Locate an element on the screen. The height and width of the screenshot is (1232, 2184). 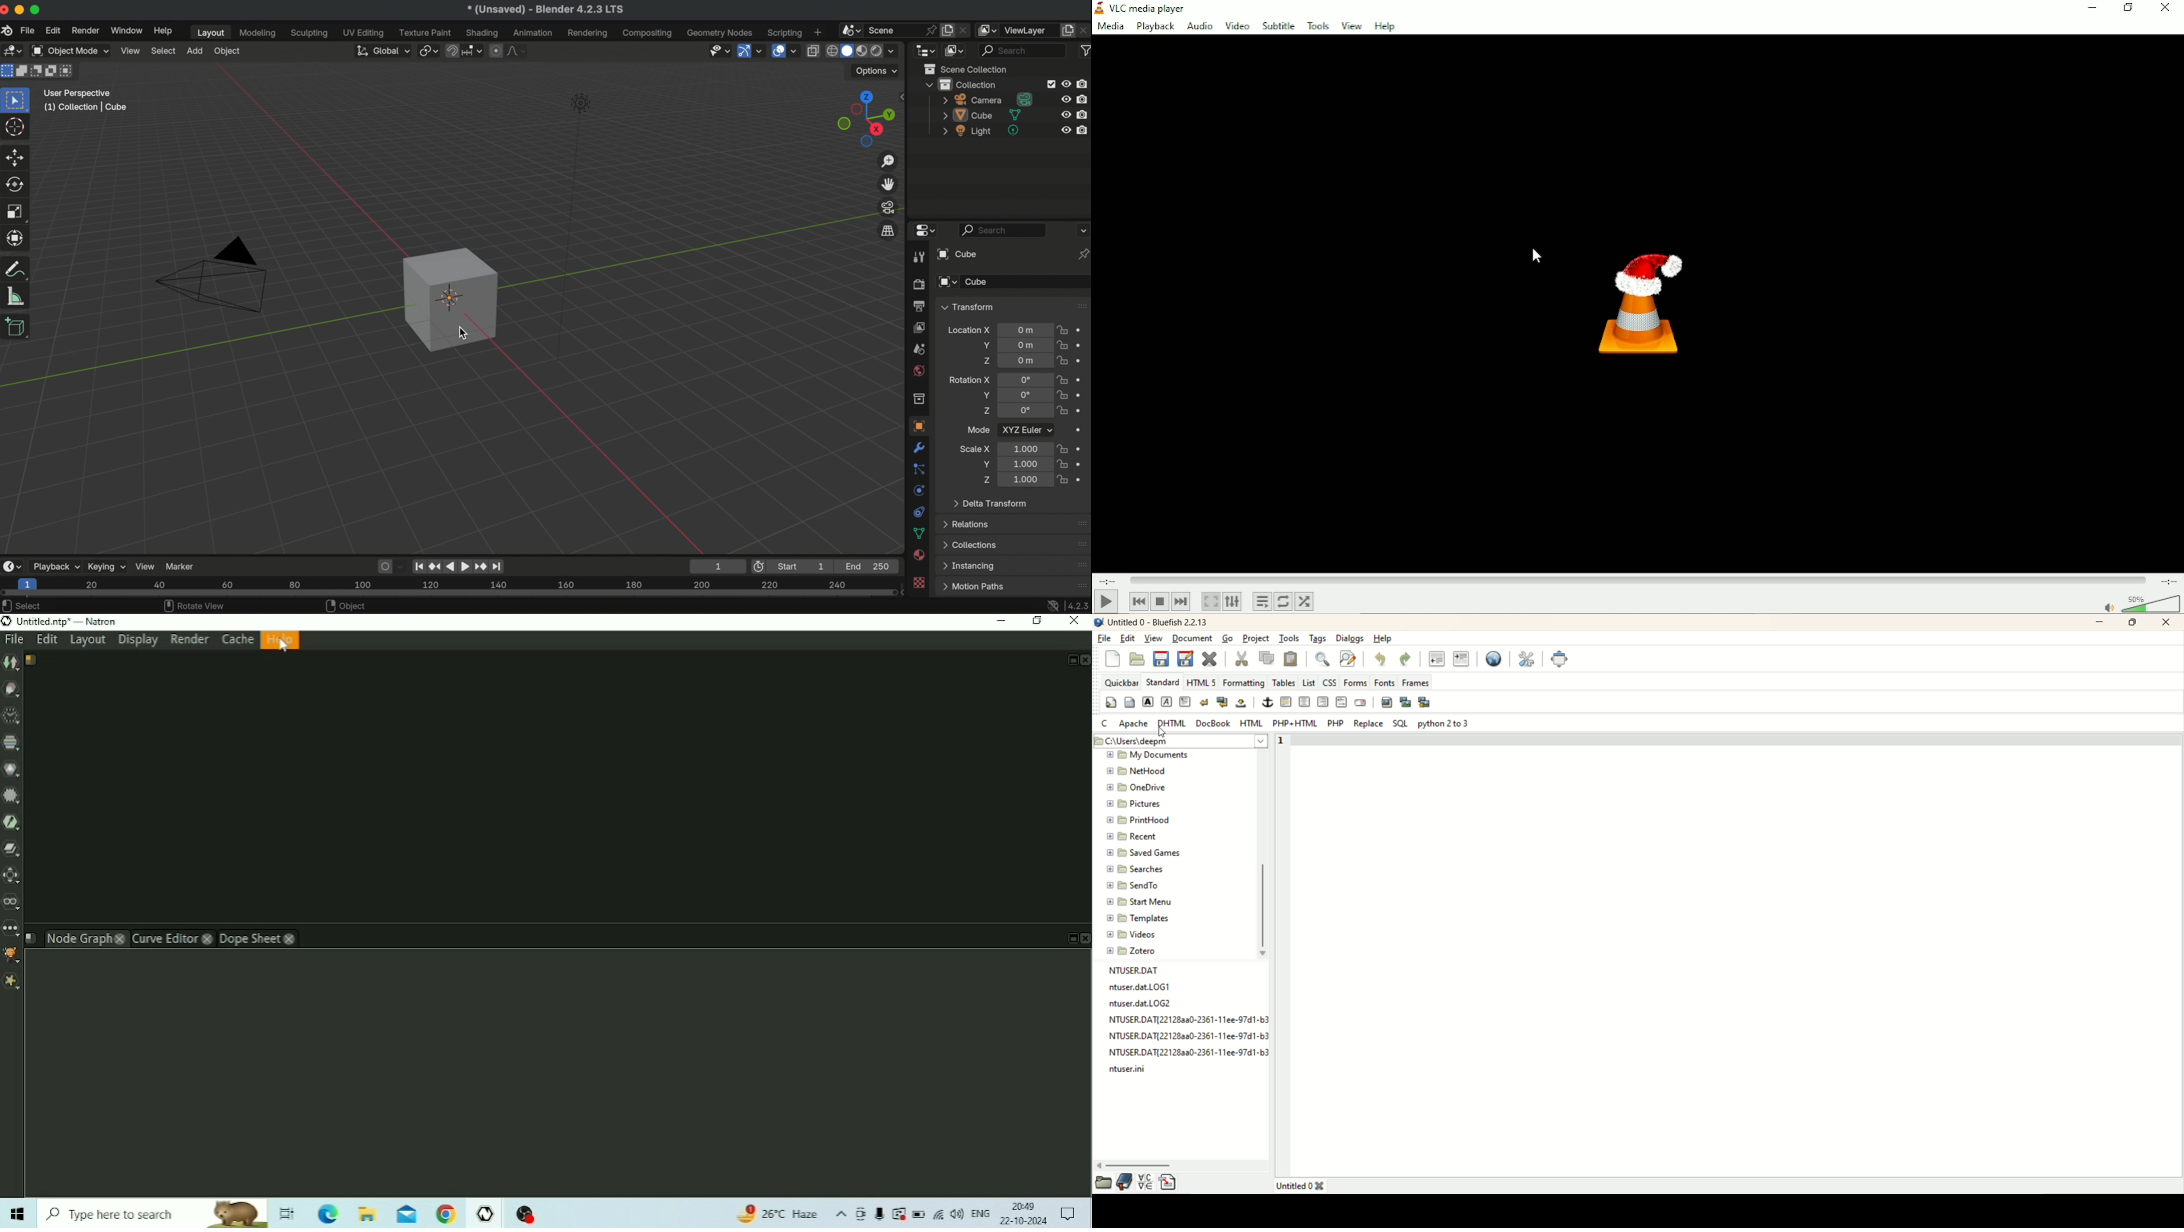
animate property is located at coordinates (1082, 345).